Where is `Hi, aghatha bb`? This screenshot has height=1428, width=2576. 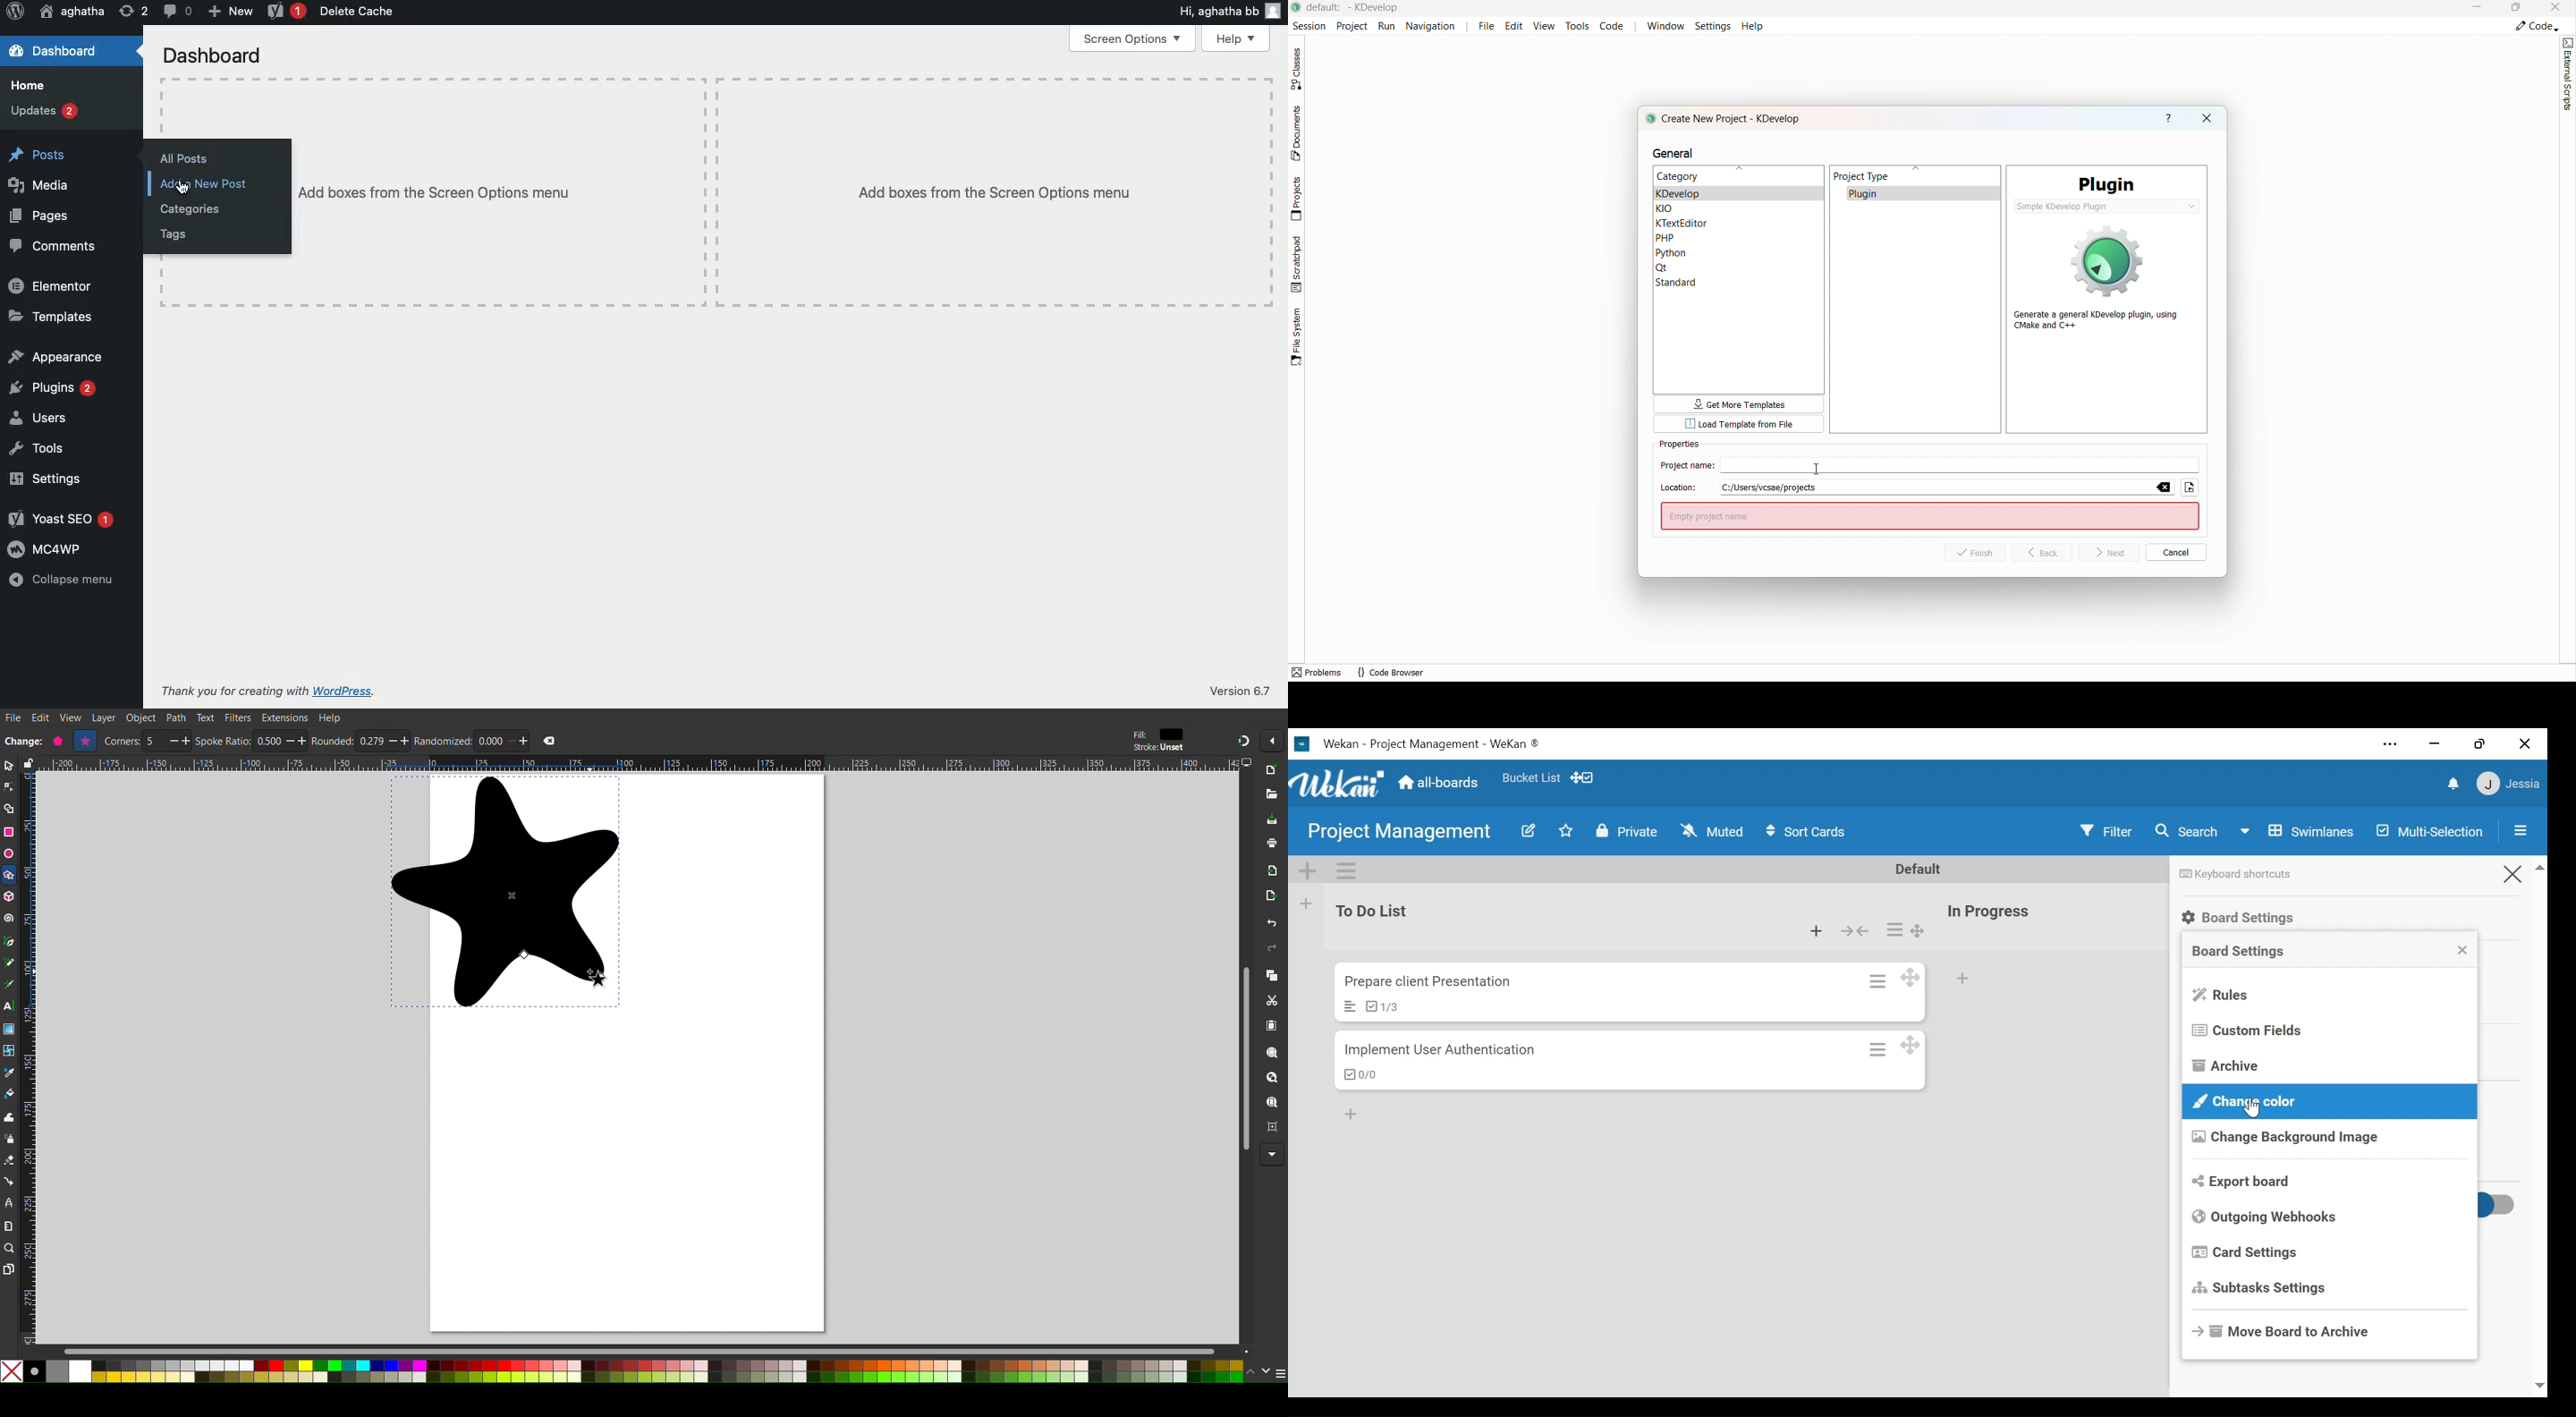
Hi, aghatha bb is located at coordinates (1216, 13).